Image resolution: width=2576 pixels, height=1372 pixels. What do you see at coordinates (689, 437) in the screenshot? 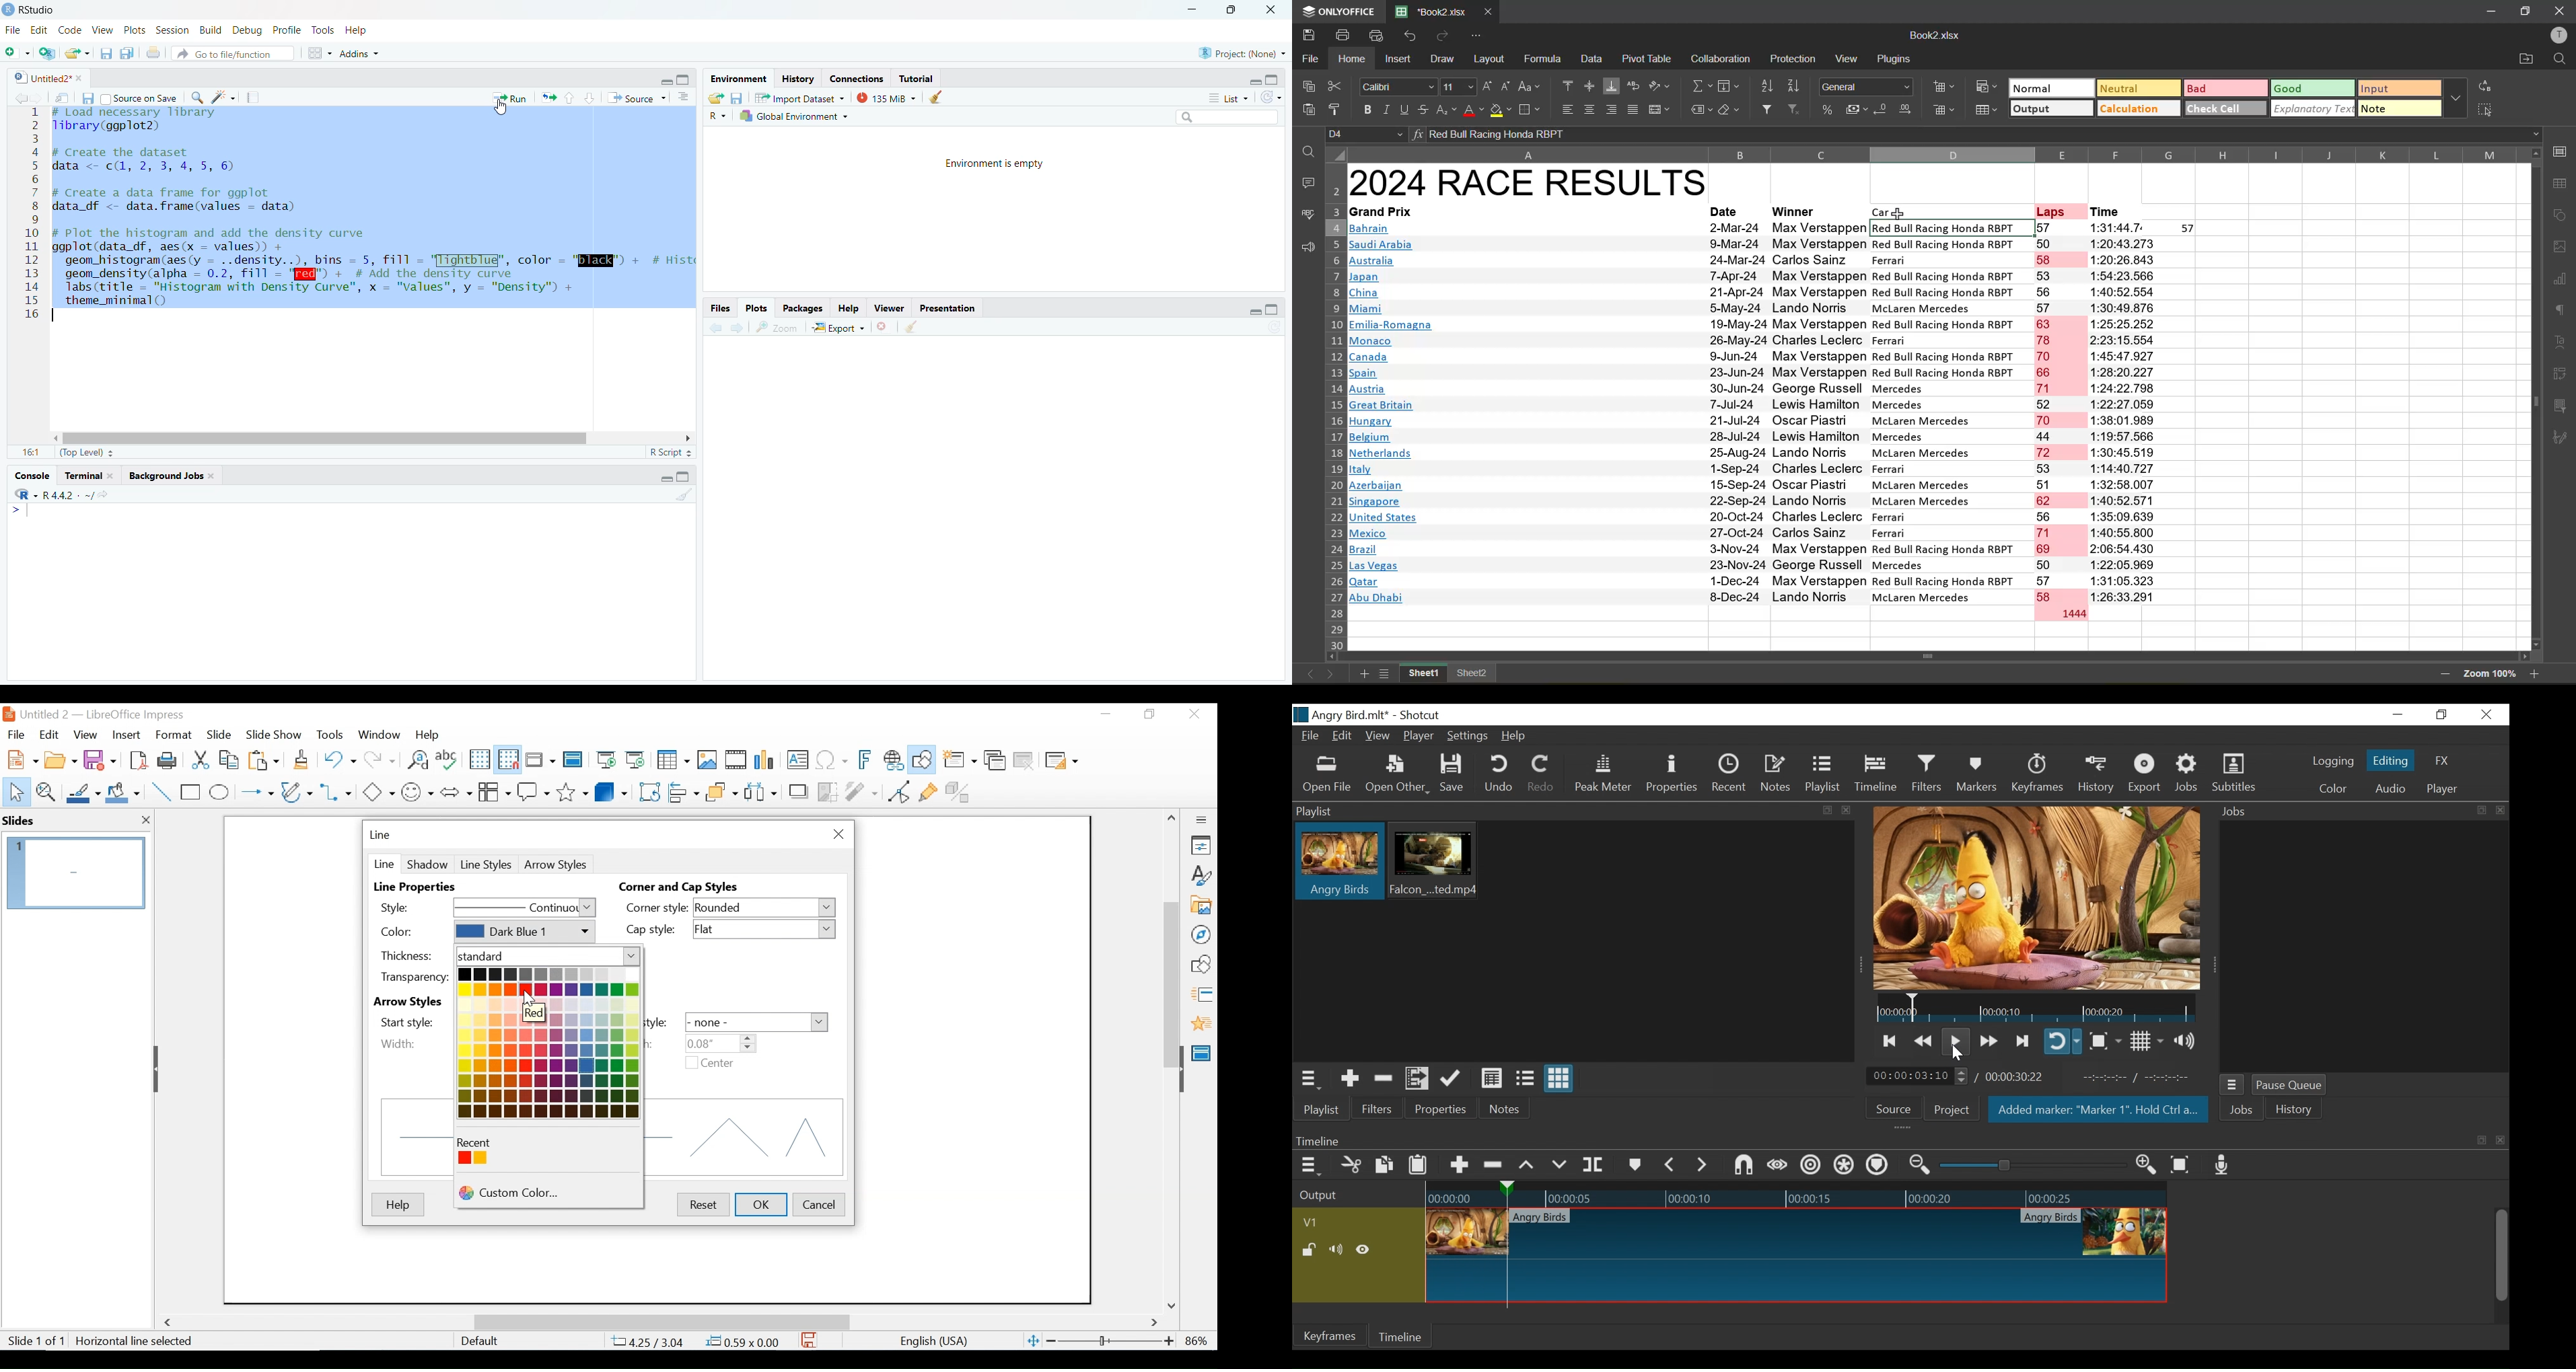
I see `move right` at bounding box center [689, 437].